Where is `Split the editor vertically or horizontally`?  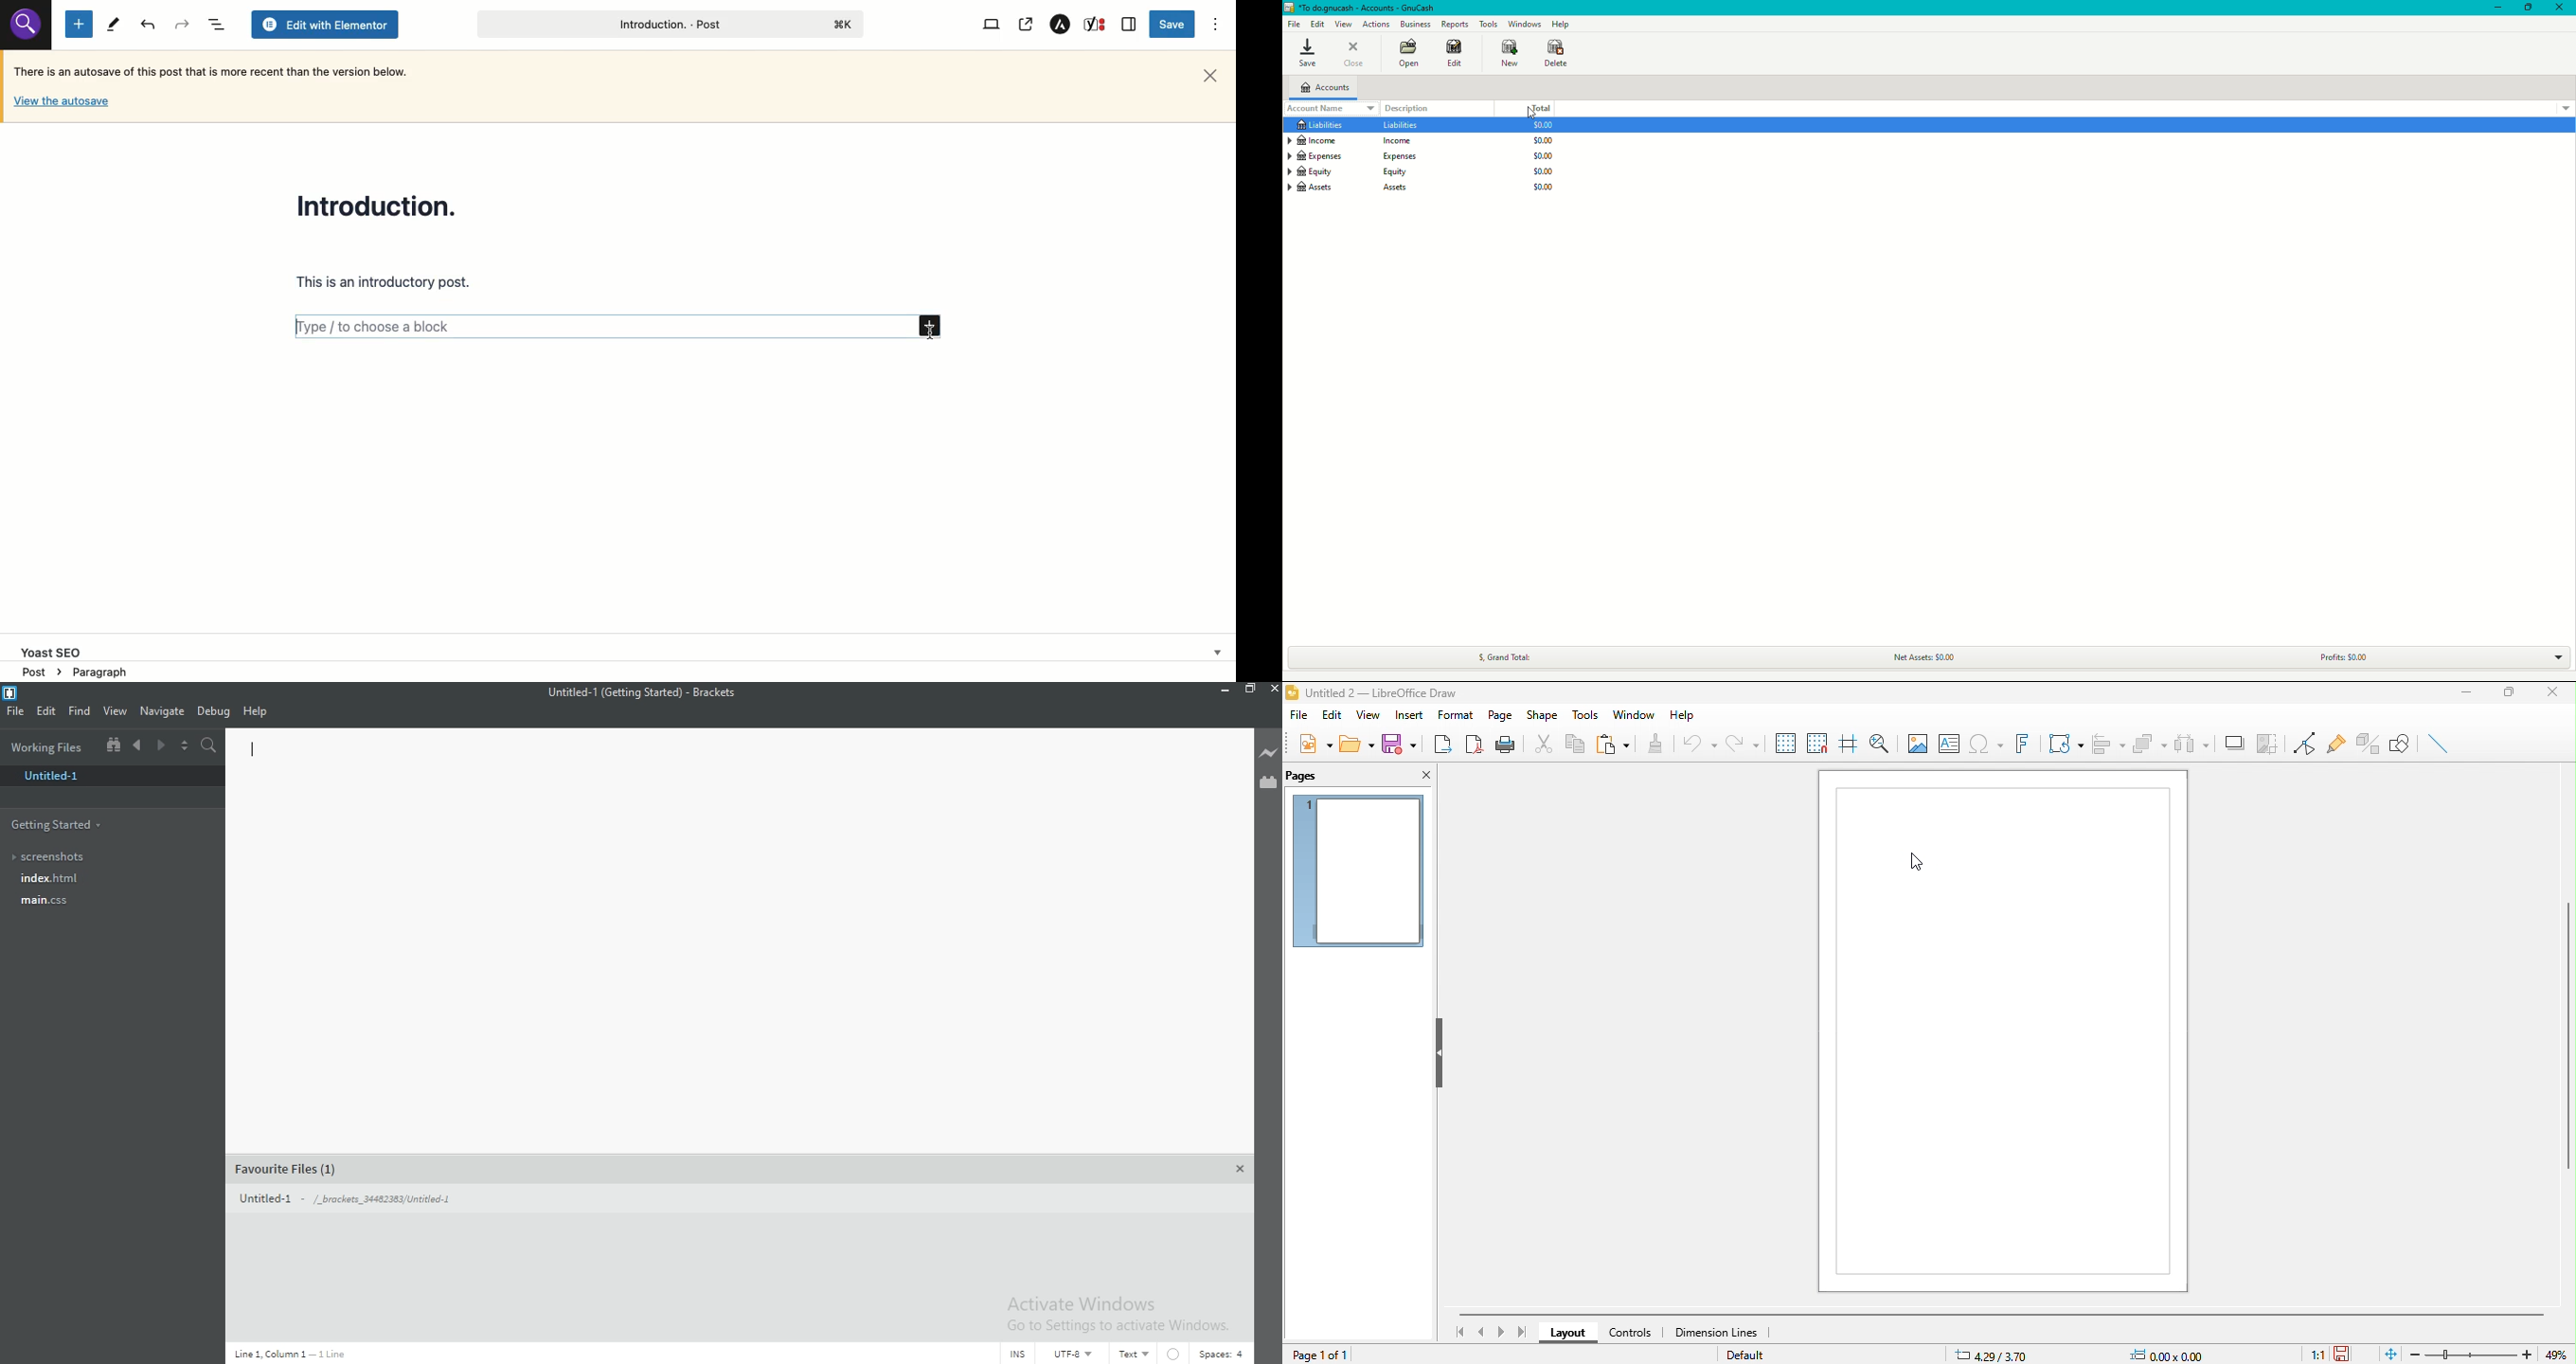
Split the editor vertically or horizontally is located at coordinates (184, 746).